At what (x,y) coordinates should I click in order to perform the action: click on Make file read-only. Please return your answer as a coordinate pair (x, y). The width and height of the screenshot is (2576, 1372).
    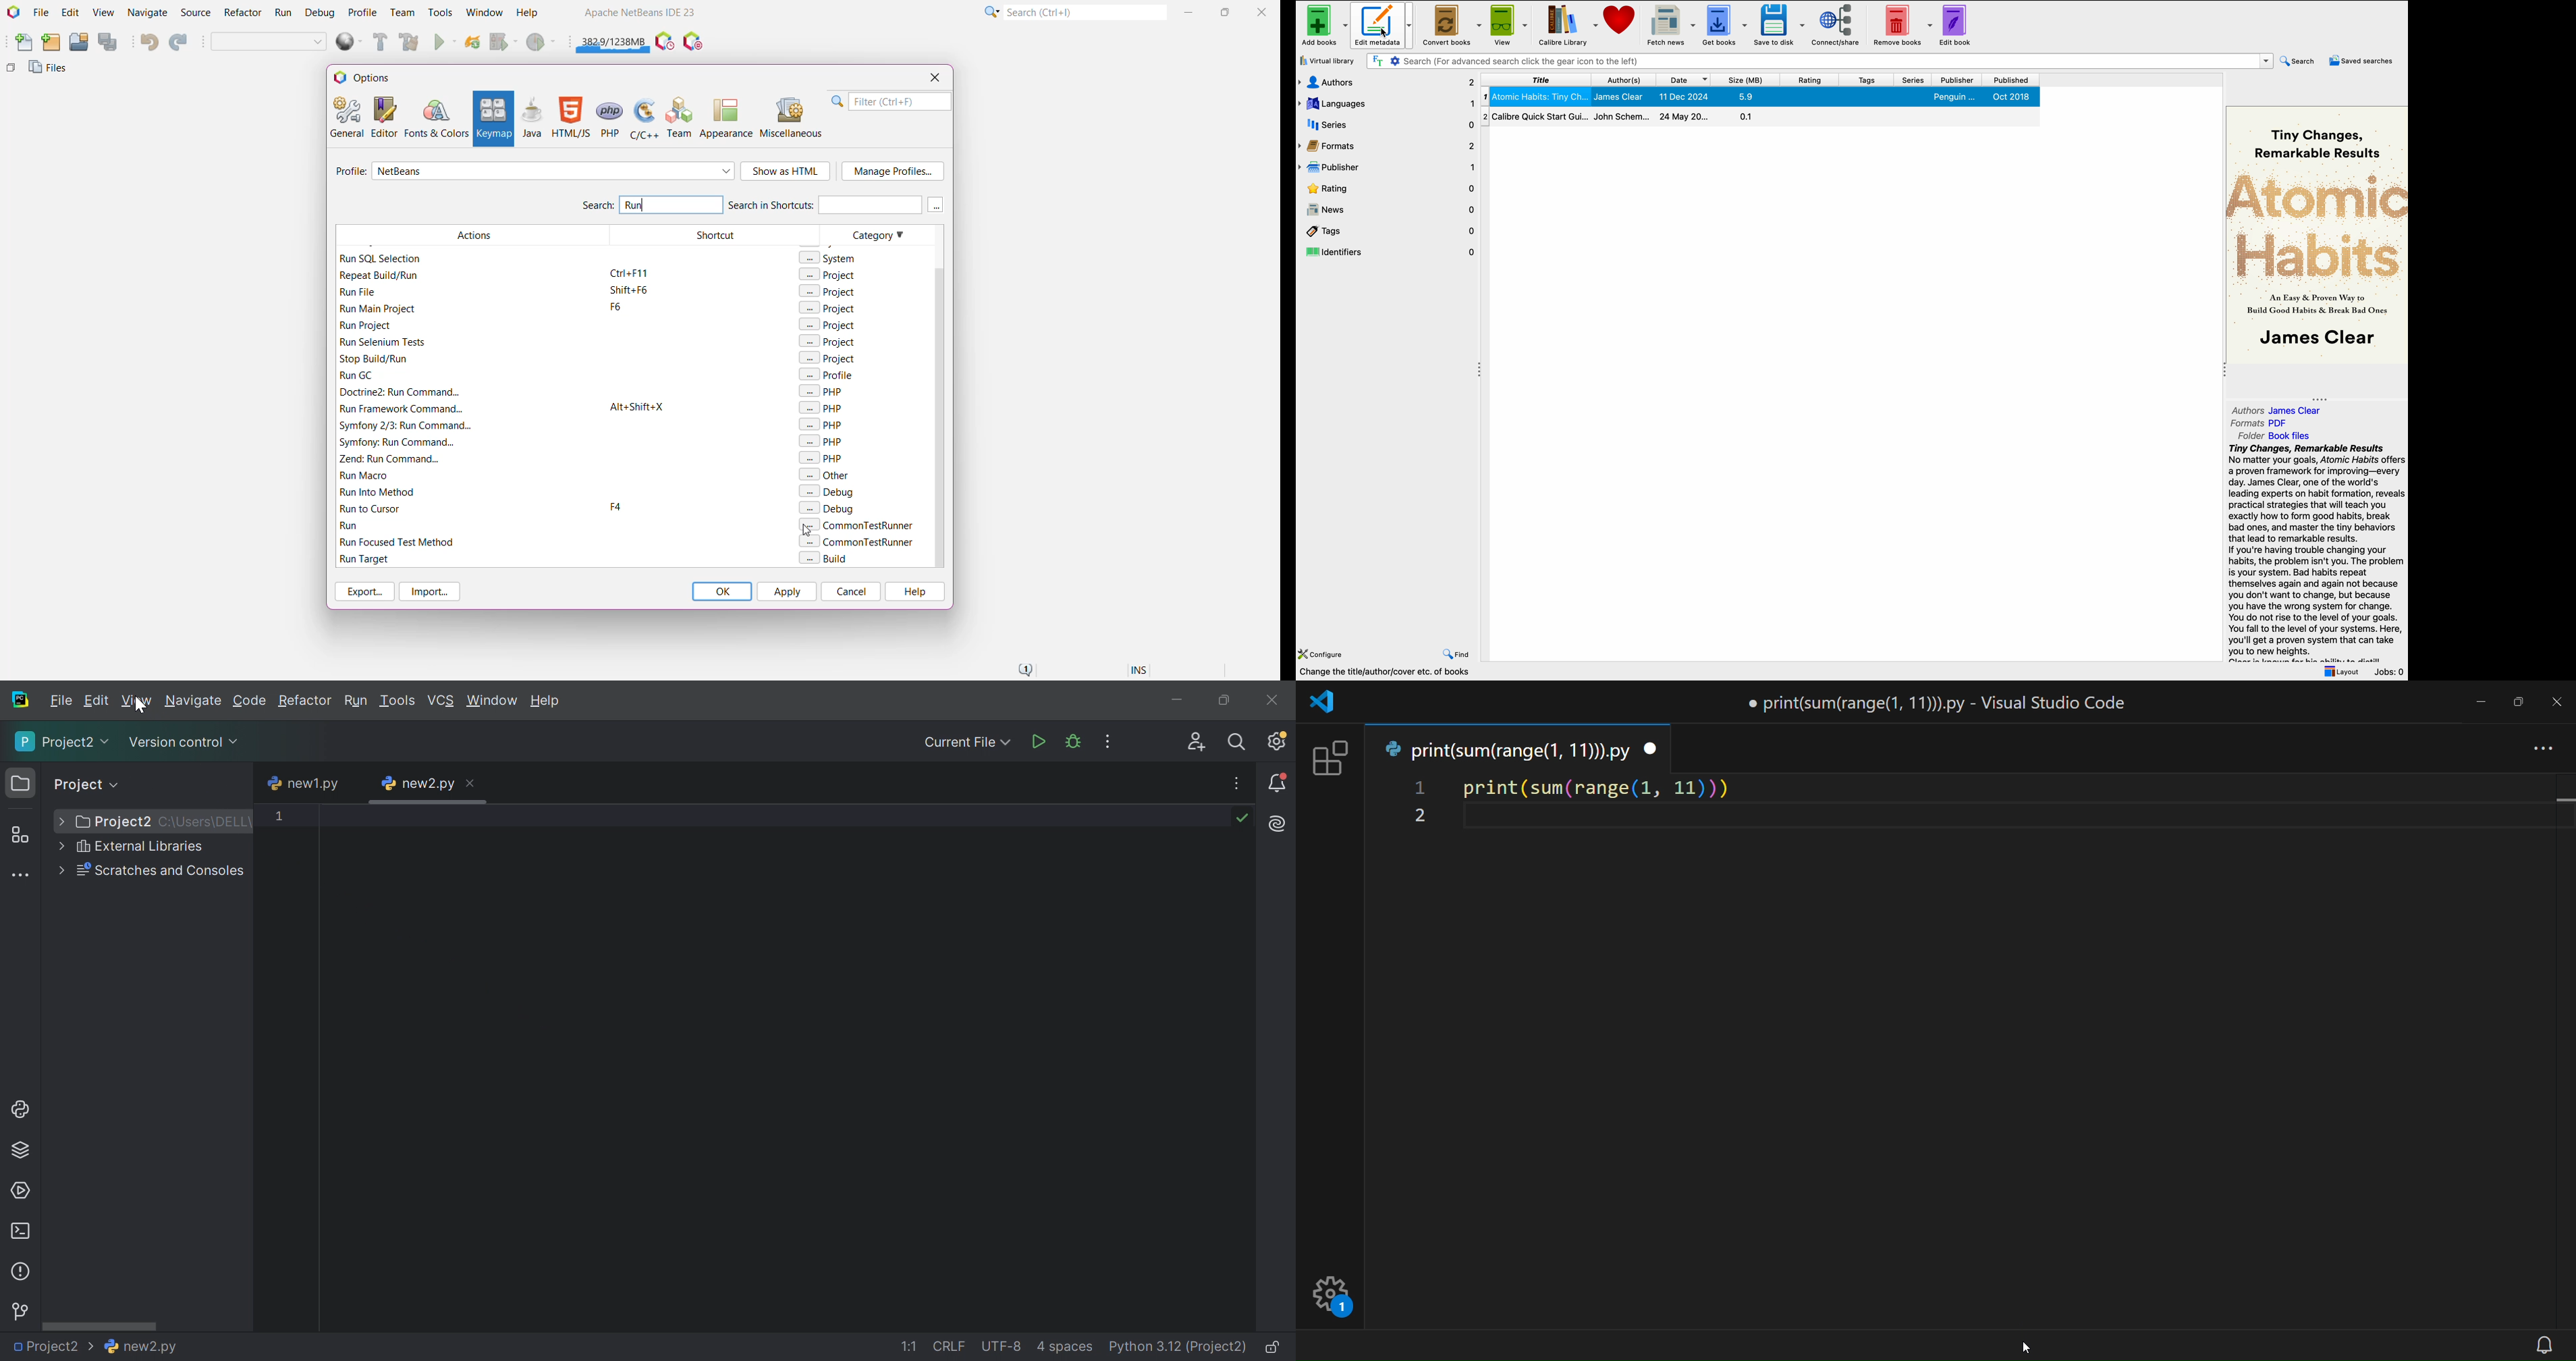
    Looking at the image, I should click on (1274, 1348).